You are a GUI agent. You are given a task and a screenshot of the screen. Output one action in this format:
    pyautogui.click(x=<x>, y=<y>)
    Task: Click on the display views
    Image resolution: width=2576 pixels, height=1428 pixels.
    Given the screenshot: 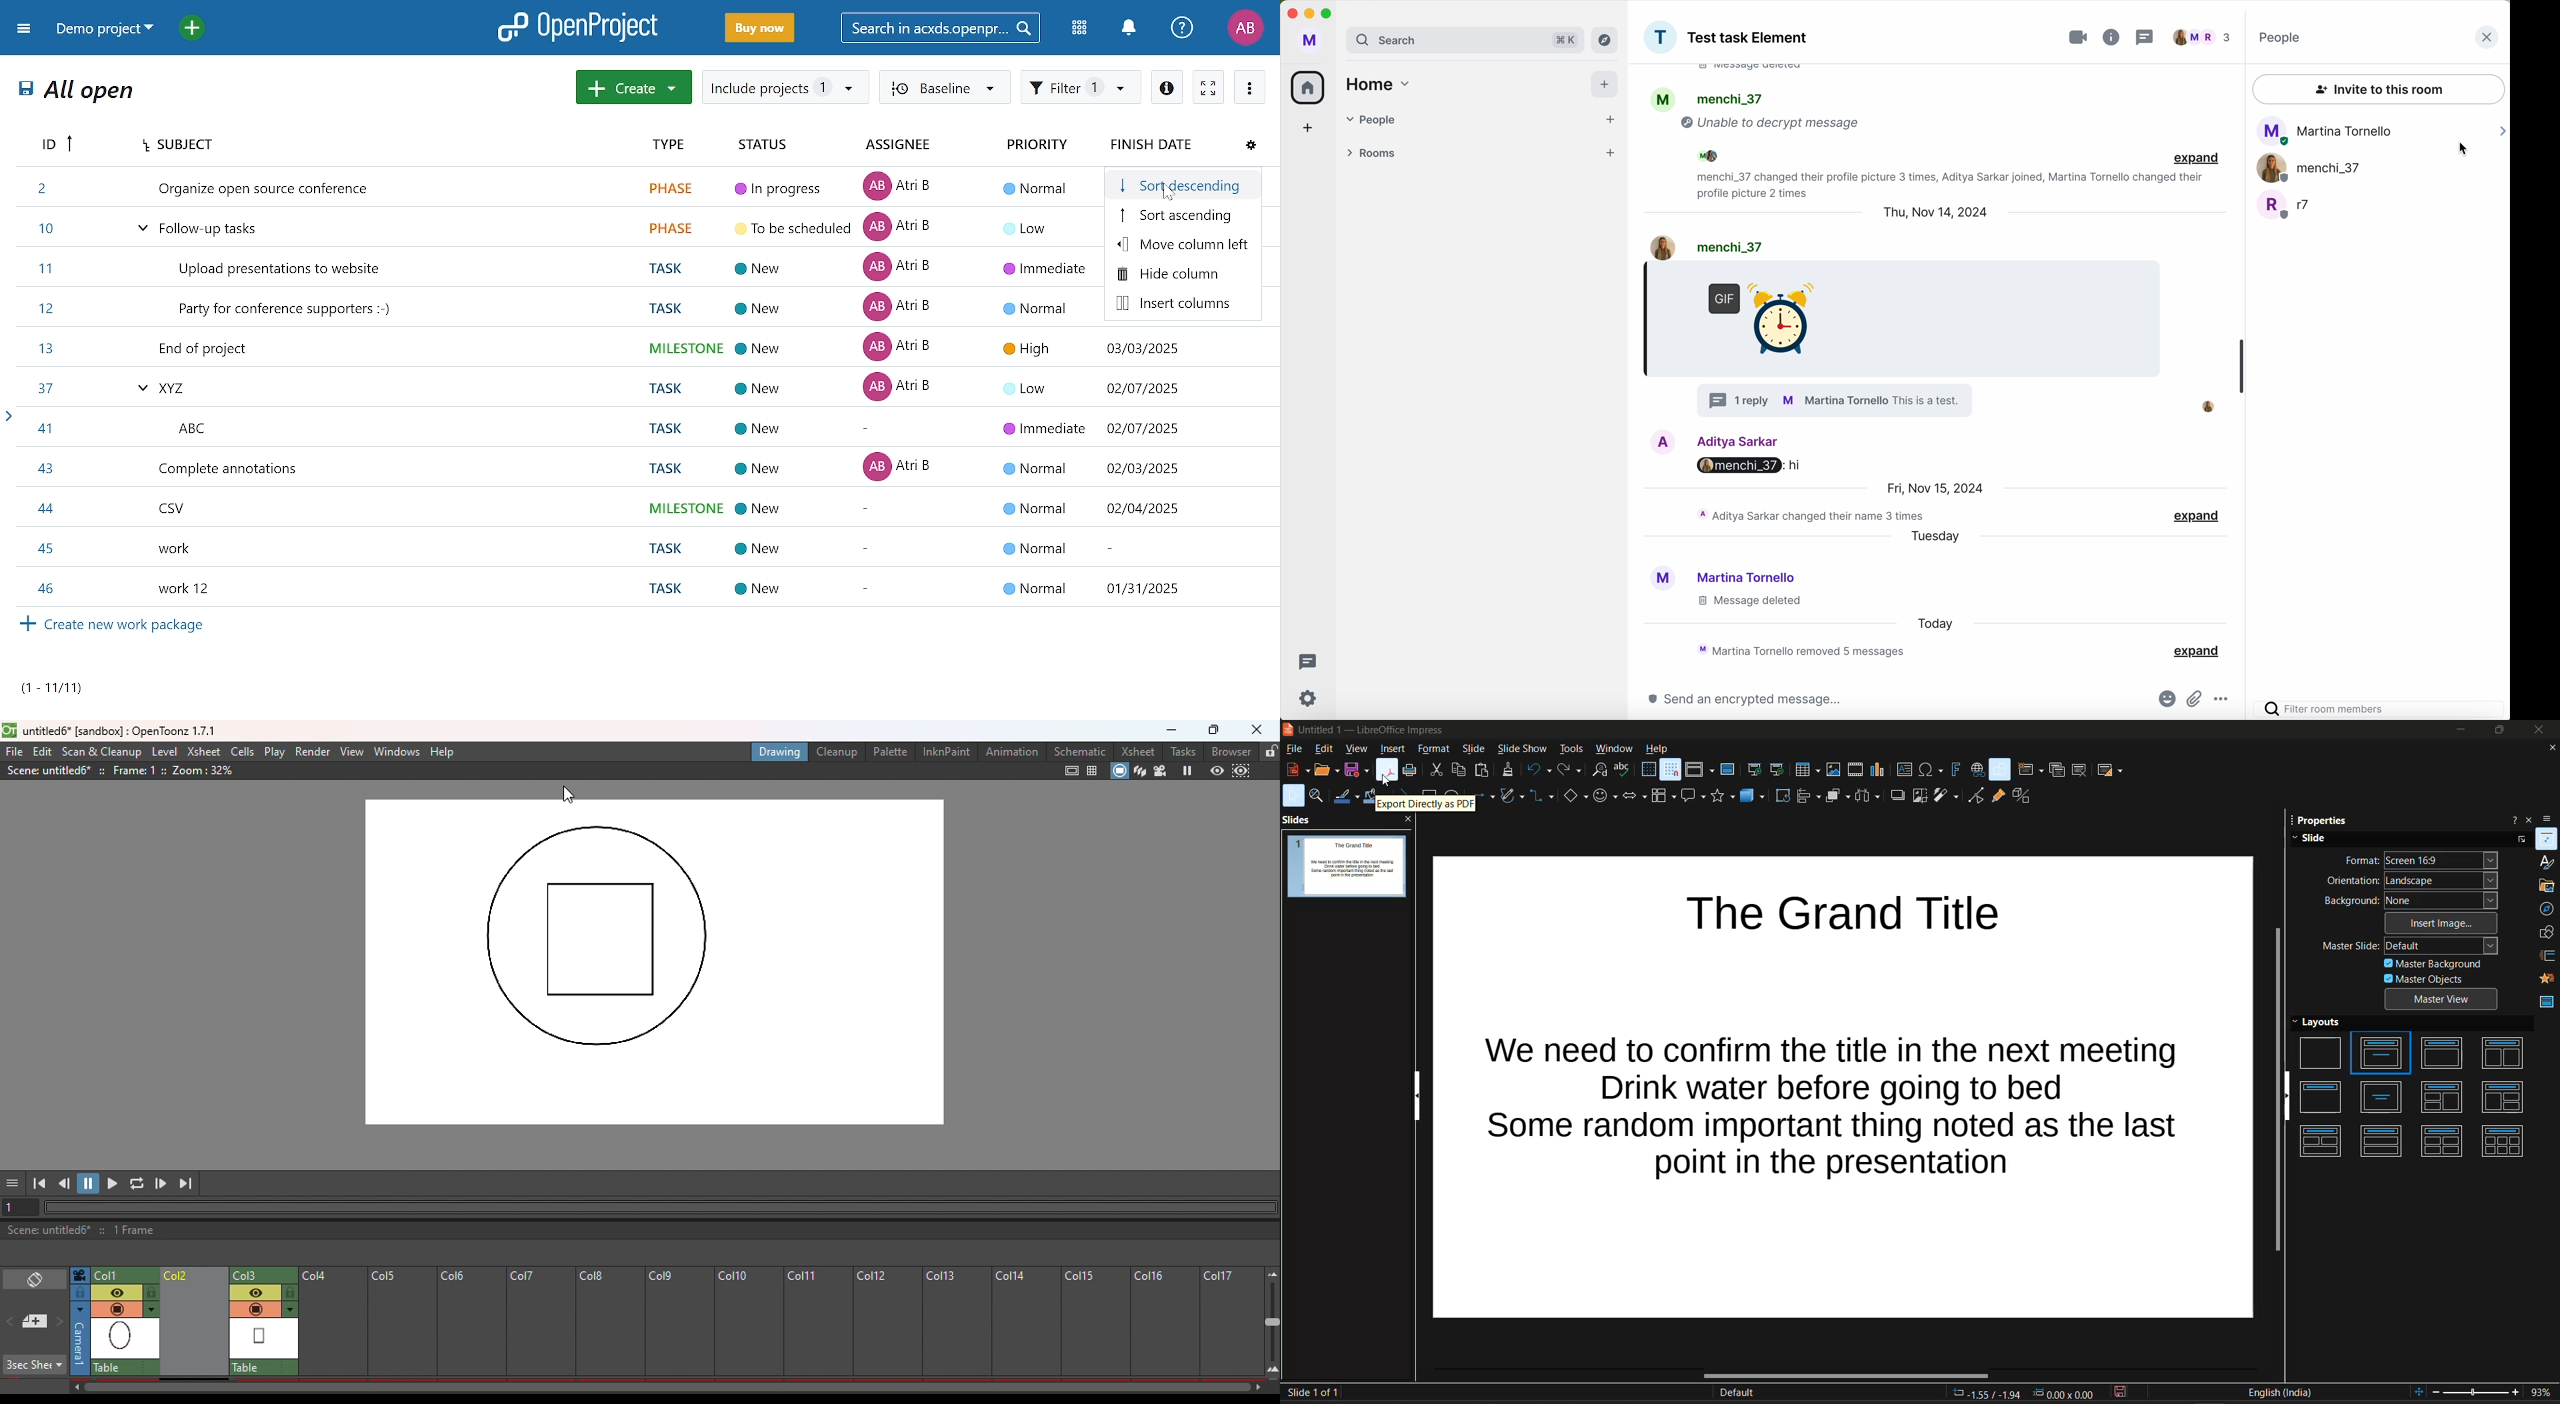 What is the action you would take?
    pyautogui.click(x=1701, y=768)
    